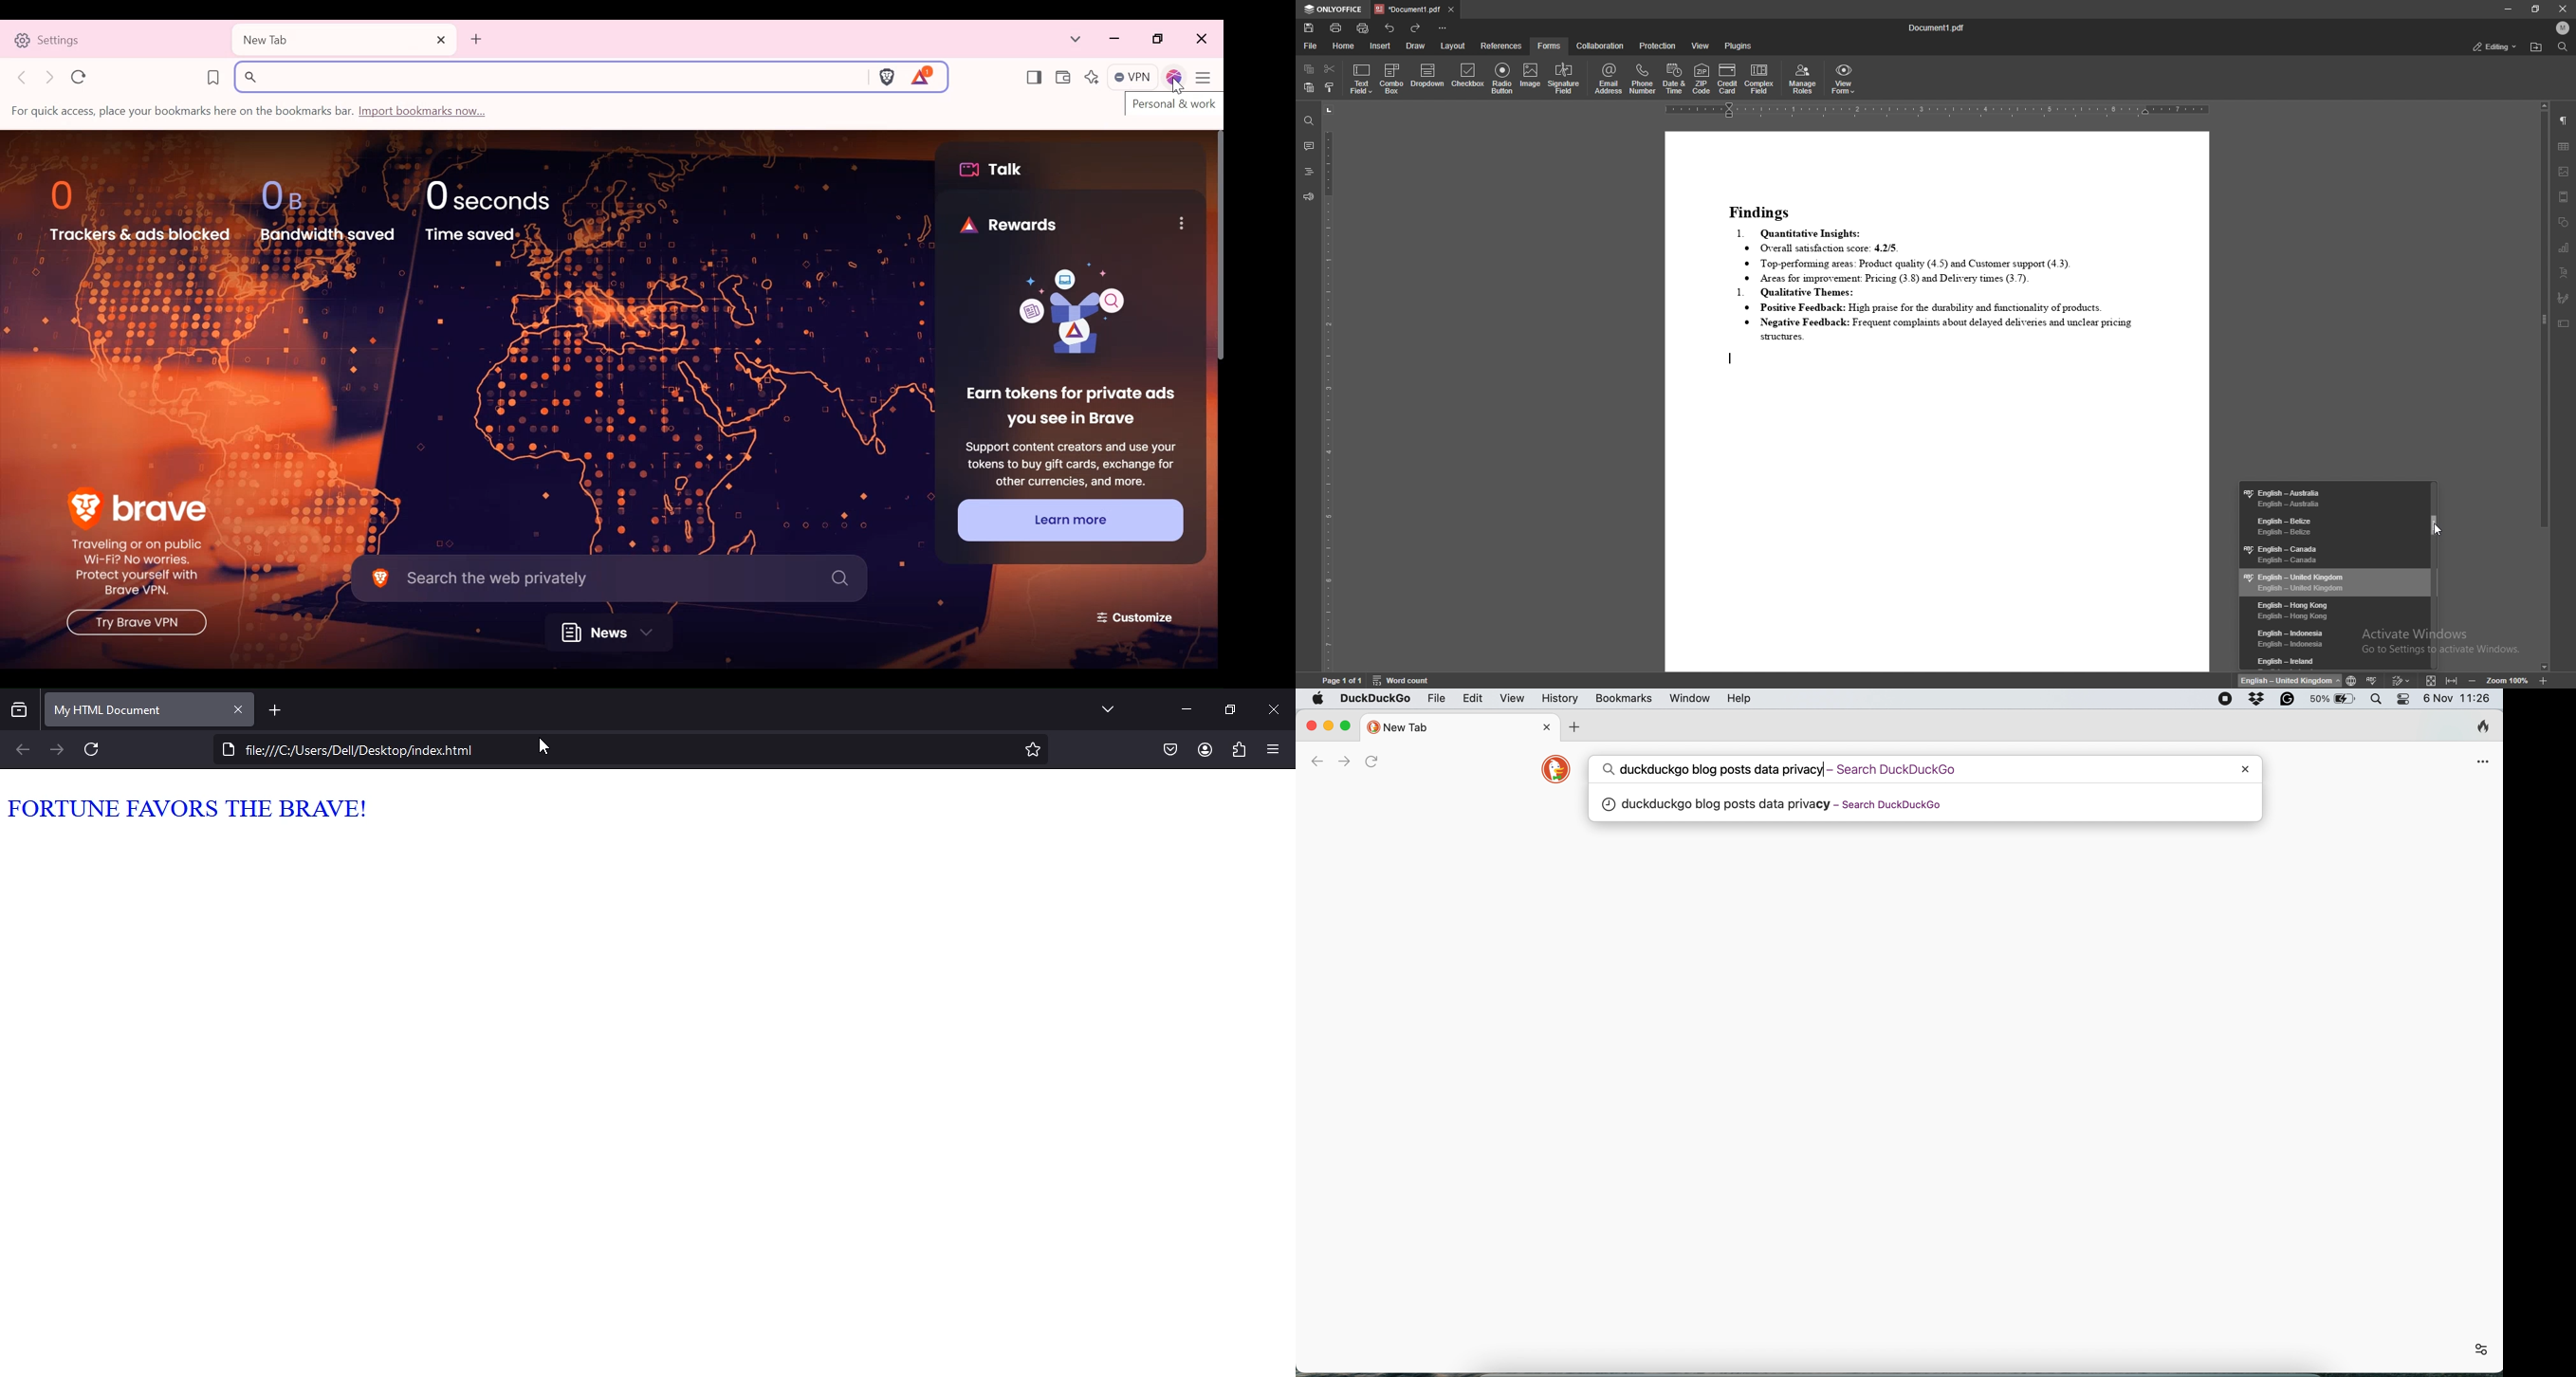 Image resolution: width=2576 pixels, height=1400 pixels. What do you see at coordinates (1376, 698) in the screenshot?
I see `duckduckgo` at bounding box center [1376, 698].